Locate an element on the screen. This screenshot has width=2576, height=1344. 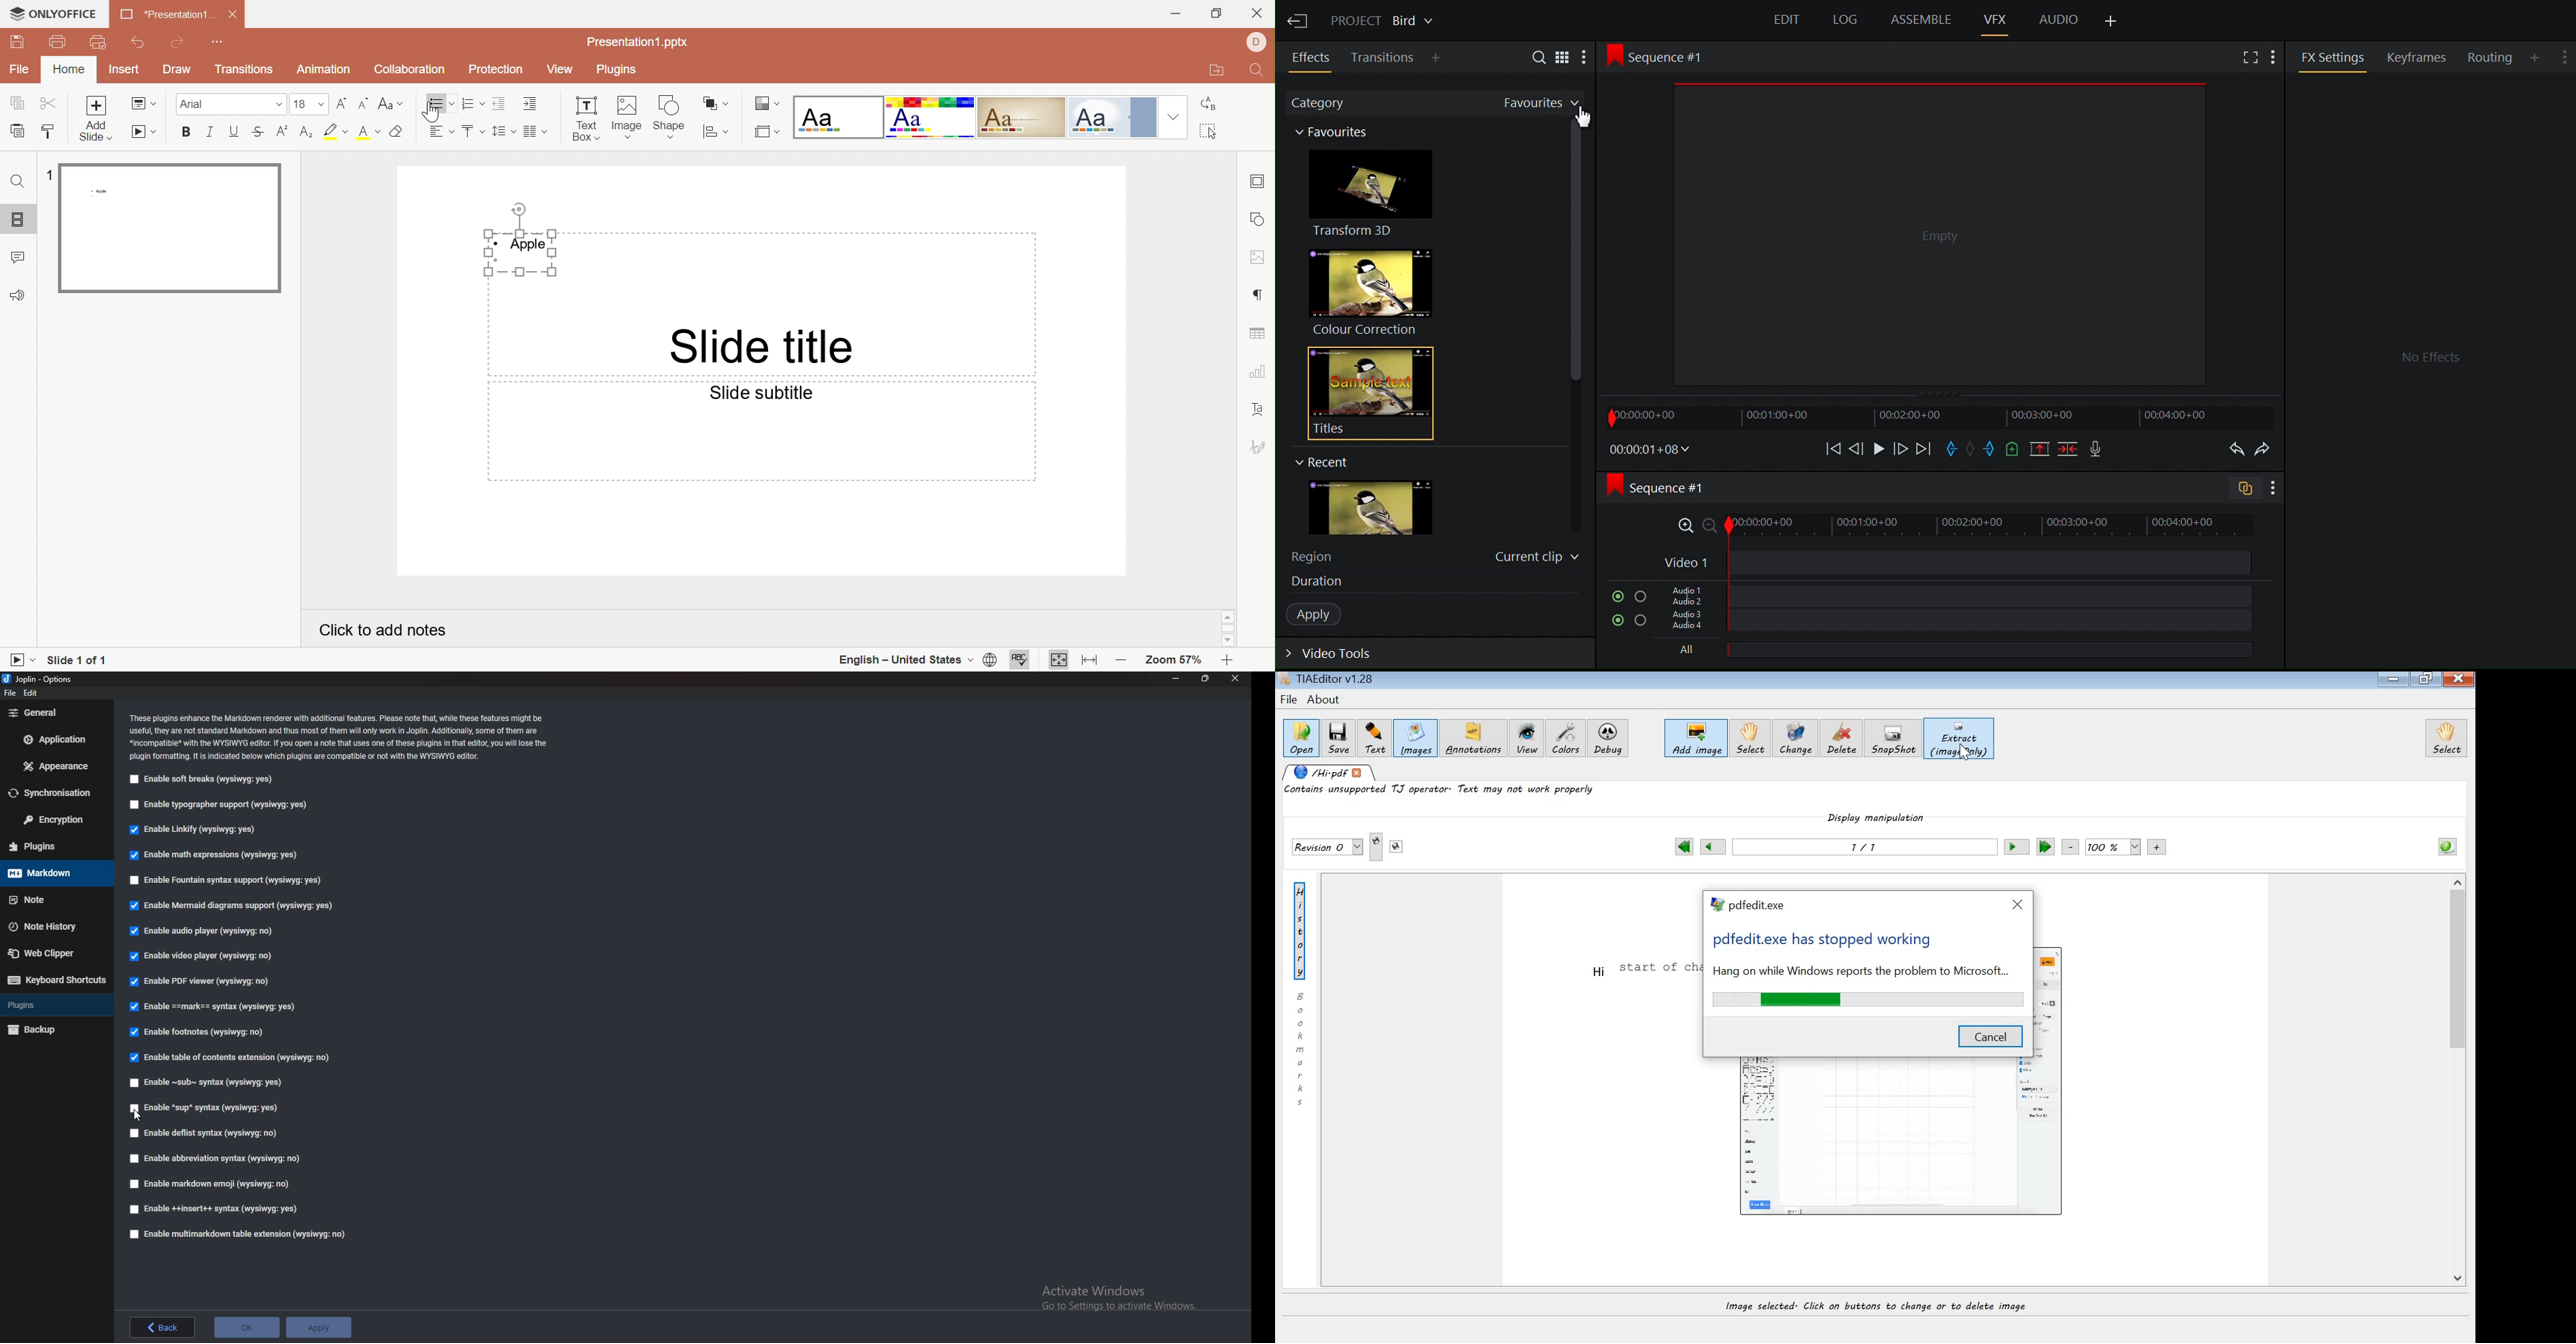
appearance is located at coordinates (53, 766).